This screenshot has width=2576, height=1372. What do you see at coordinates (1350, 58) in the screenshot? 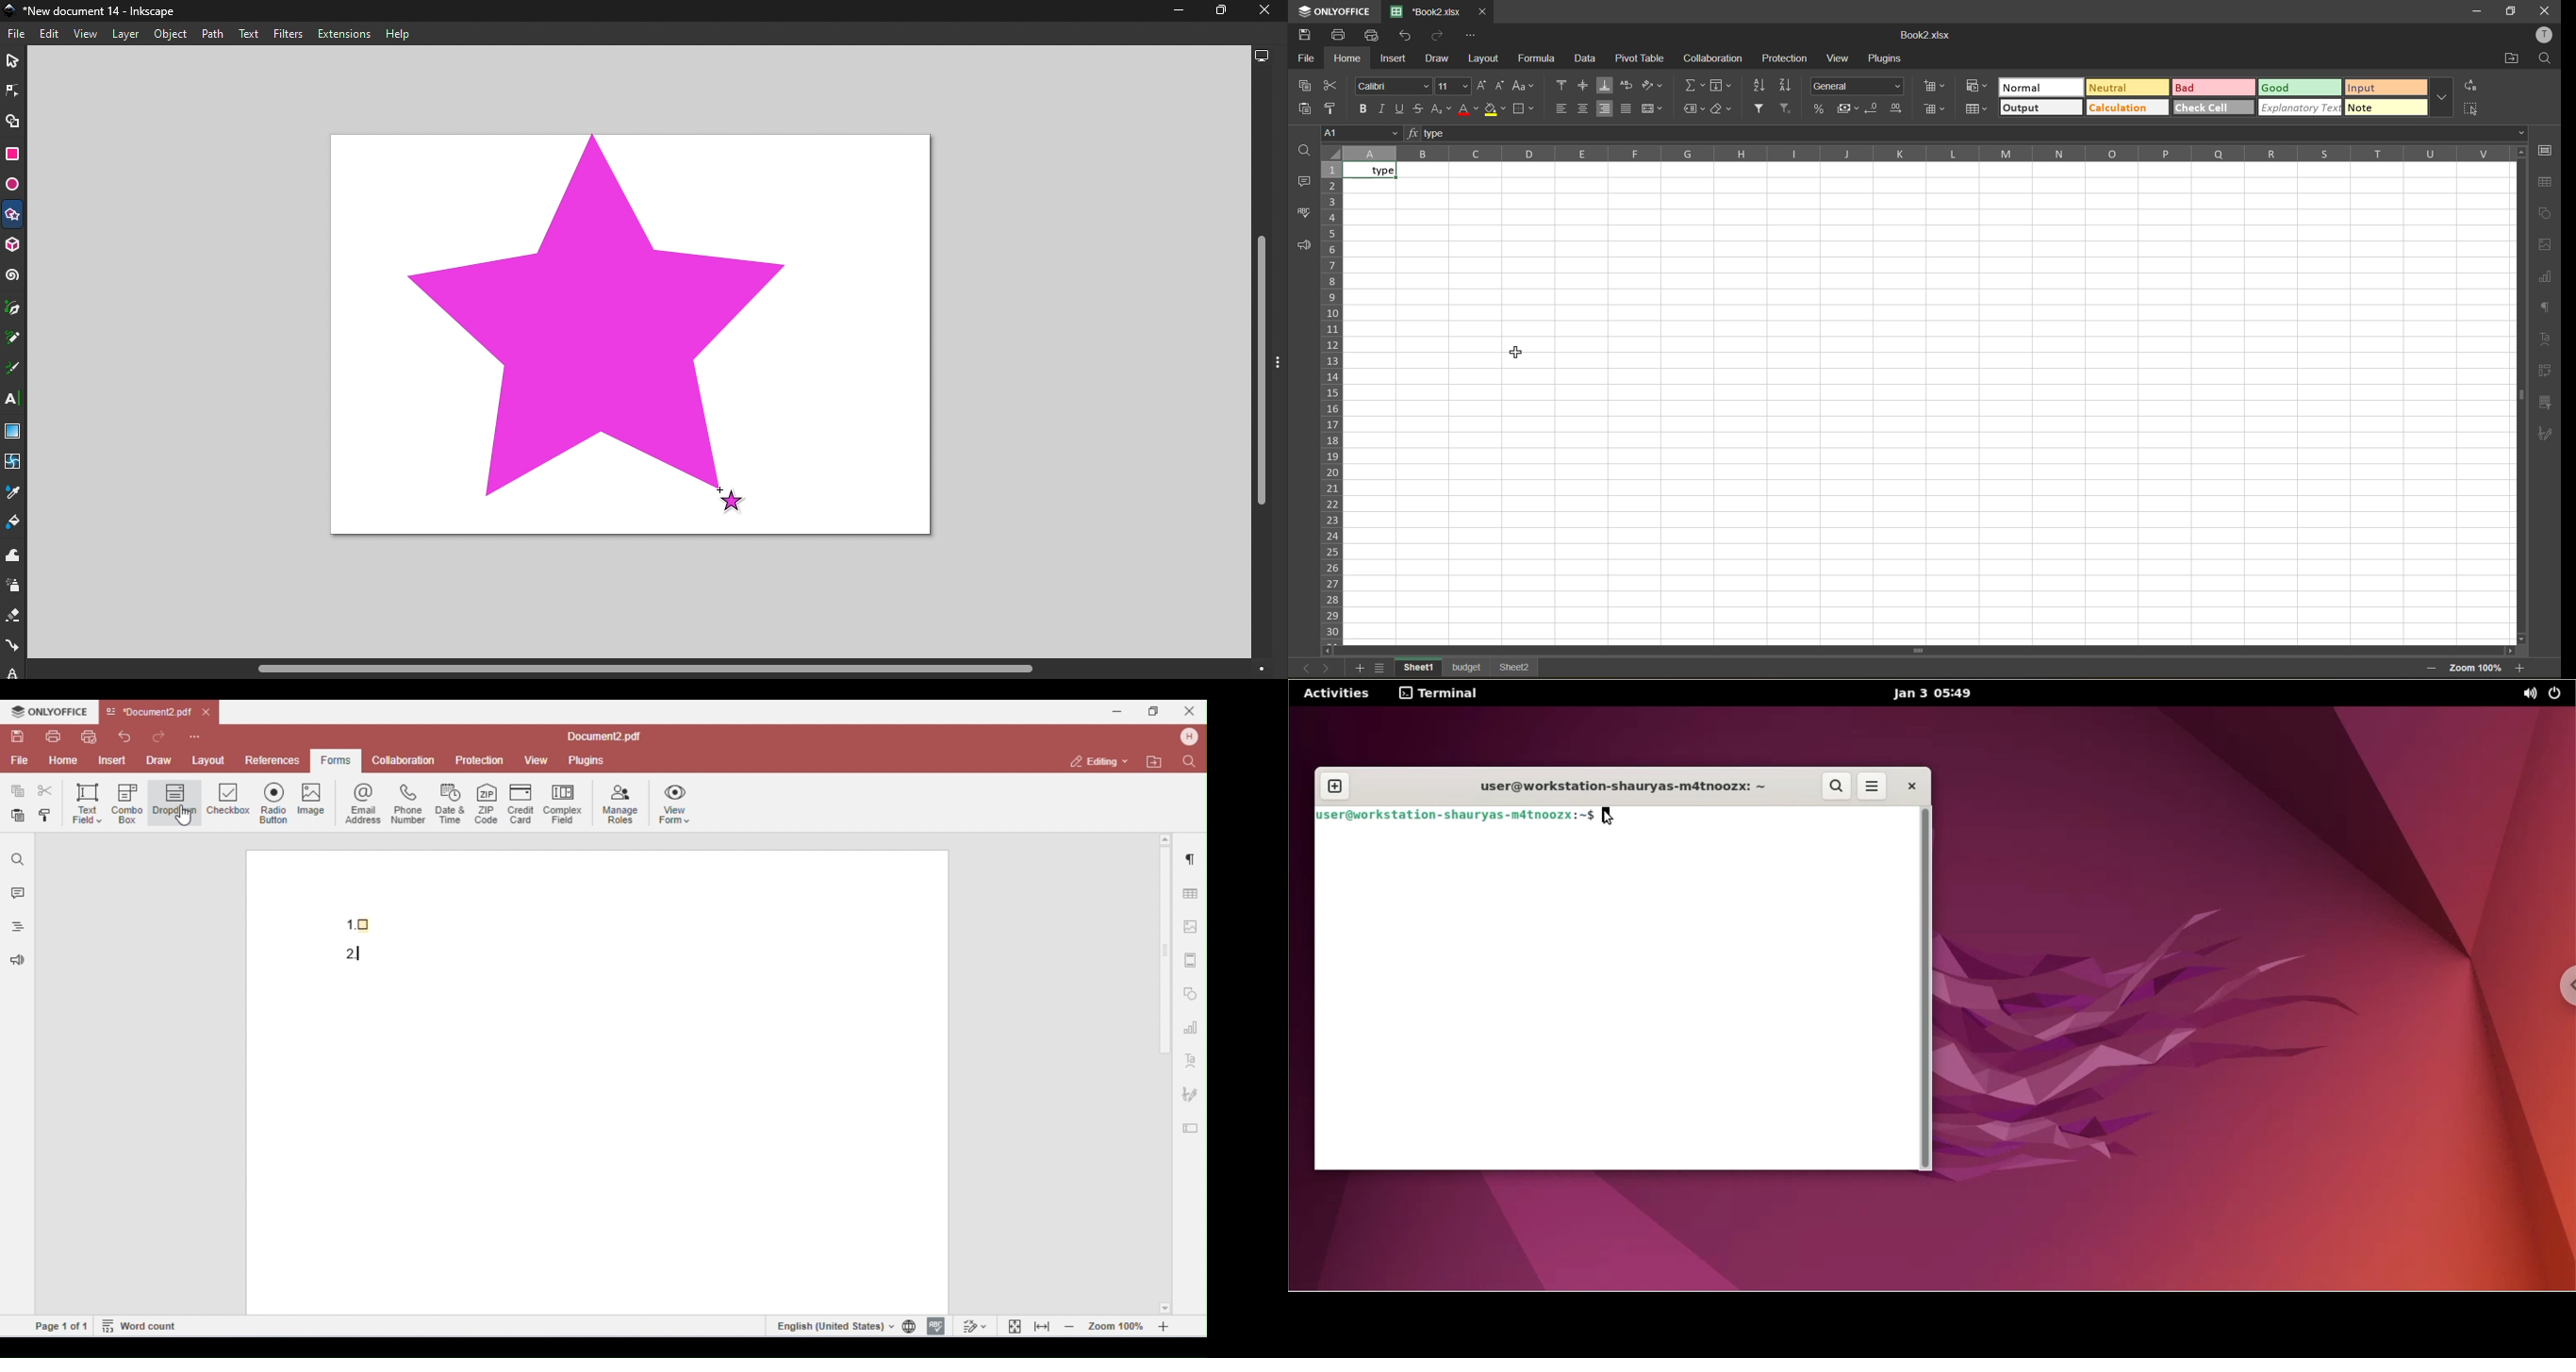
I see `home` at bounding box center [1350, 58].